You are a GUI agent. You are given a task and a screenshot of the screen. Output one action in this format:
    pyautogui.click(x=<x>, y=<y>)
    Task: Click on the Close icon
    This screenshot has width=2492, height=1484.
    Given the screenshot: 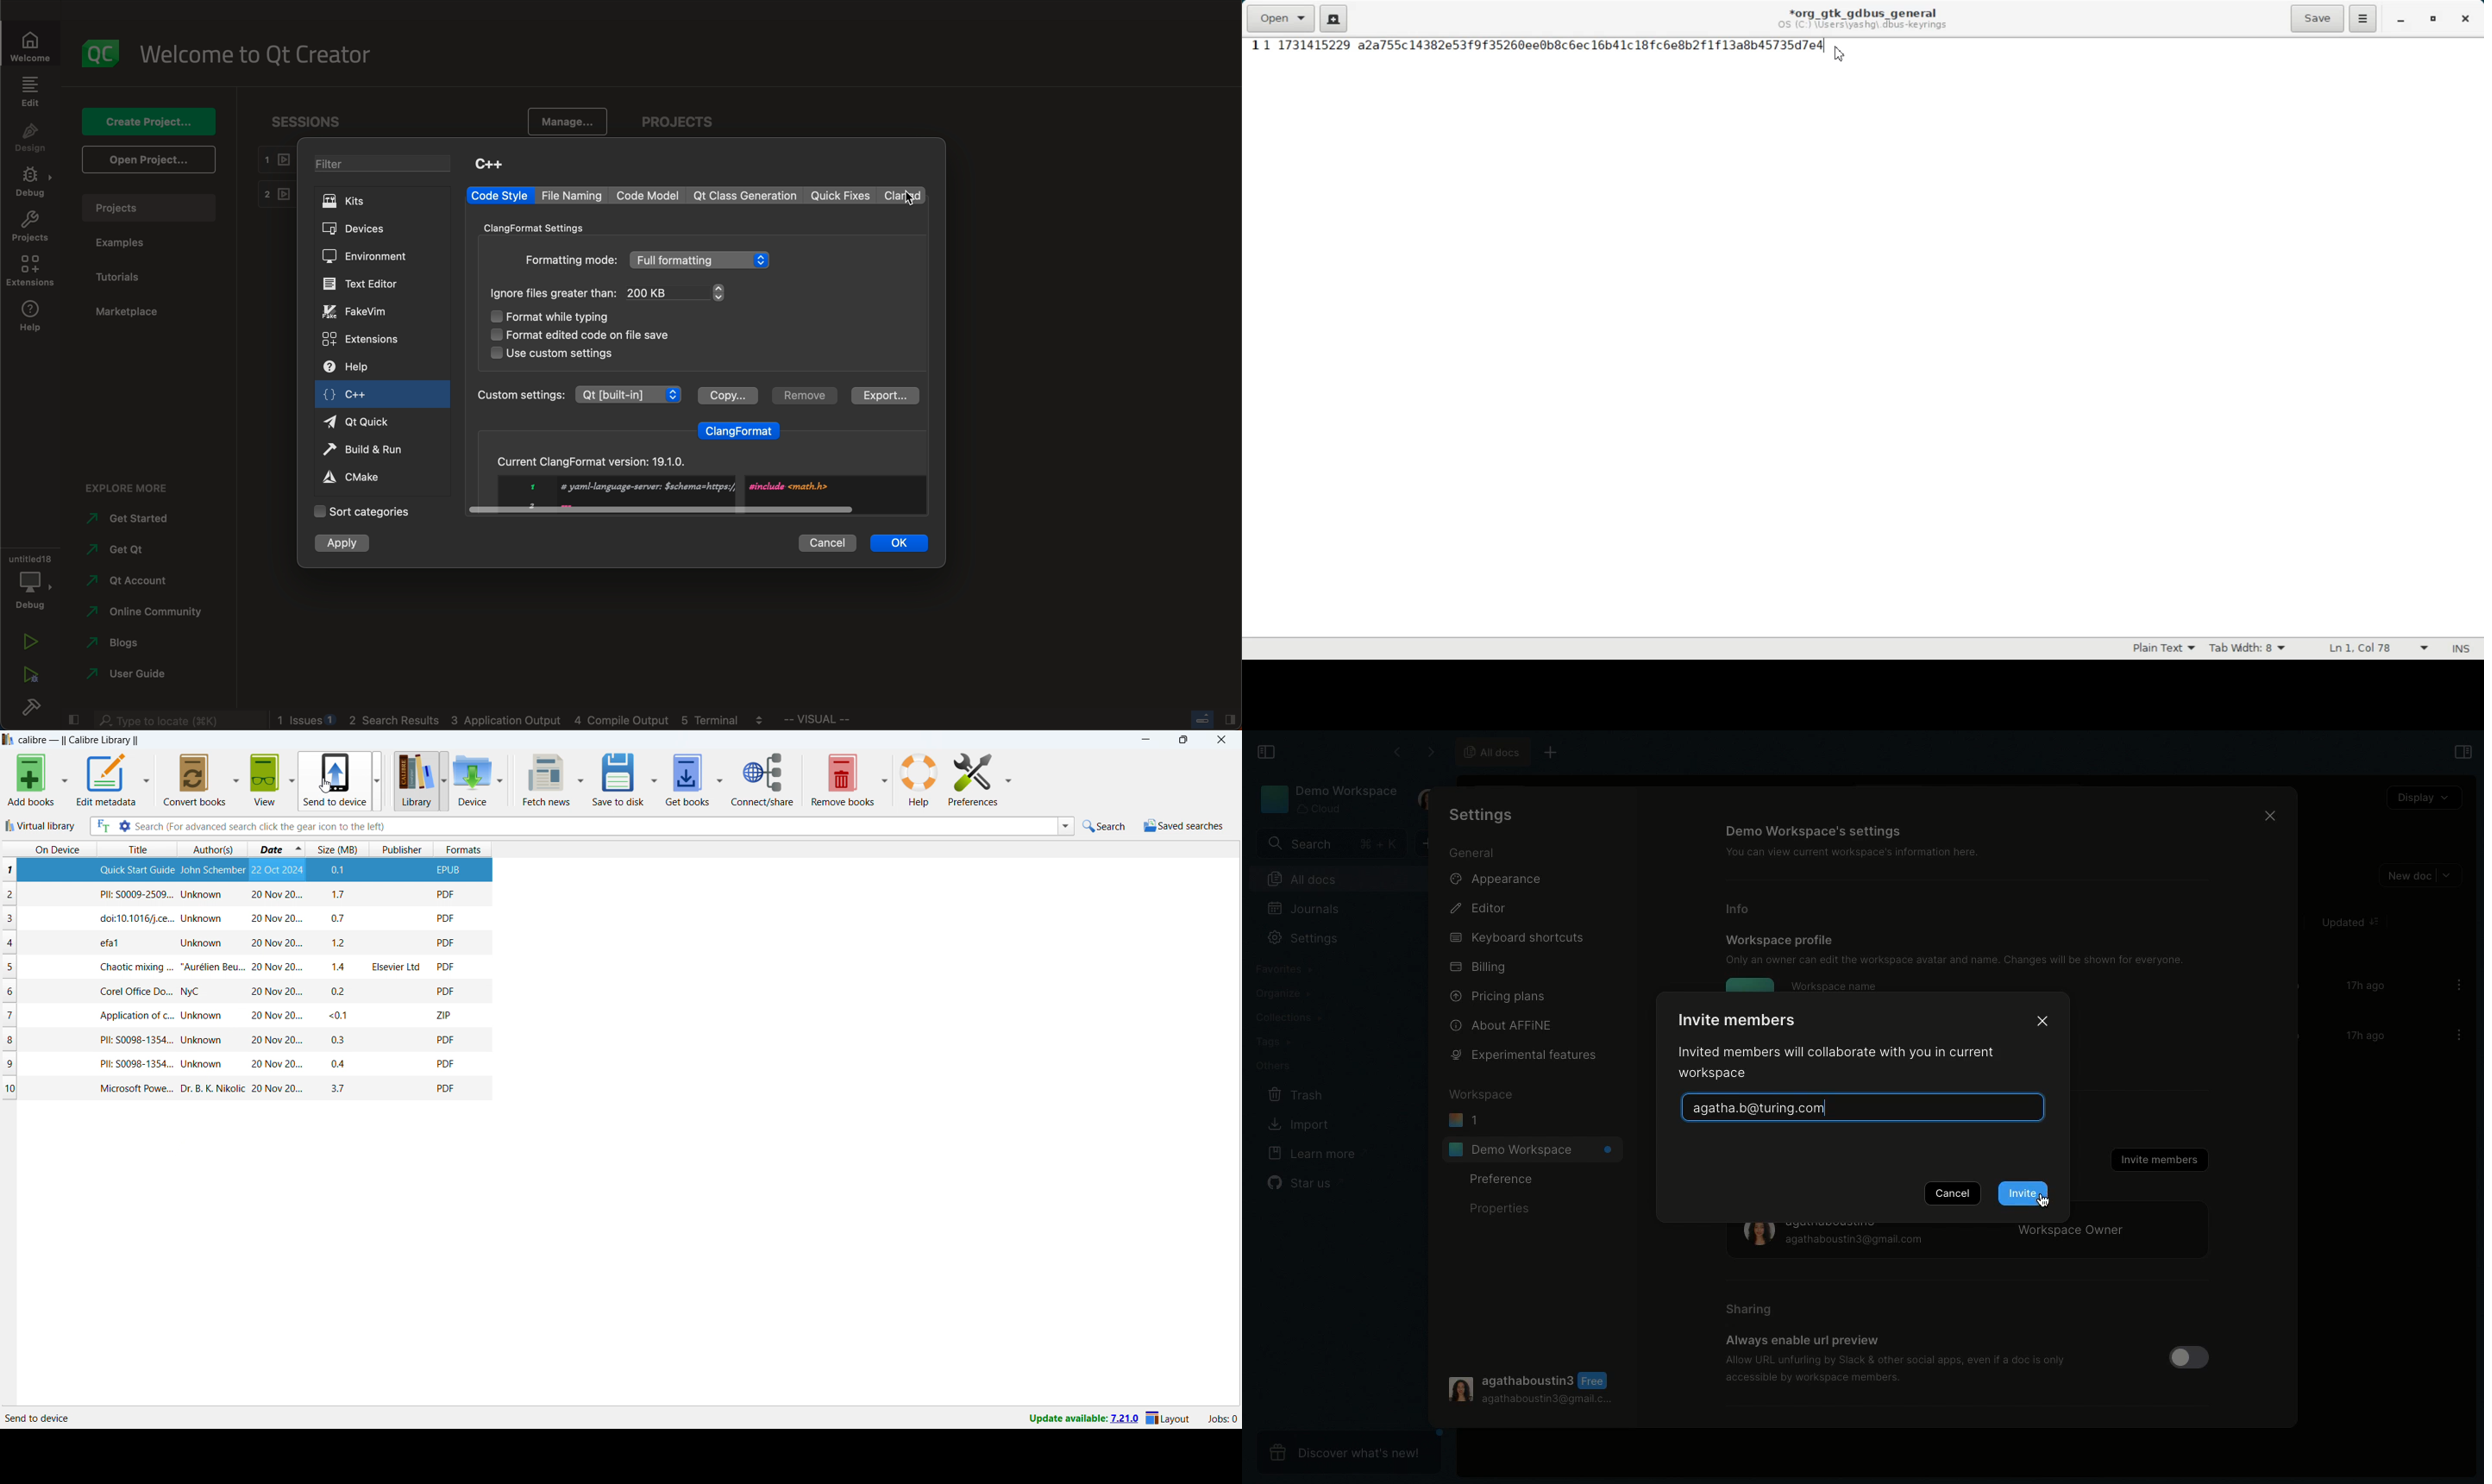 What is the action you would take?
    pyautogui.click(x=2267, y=814)
    